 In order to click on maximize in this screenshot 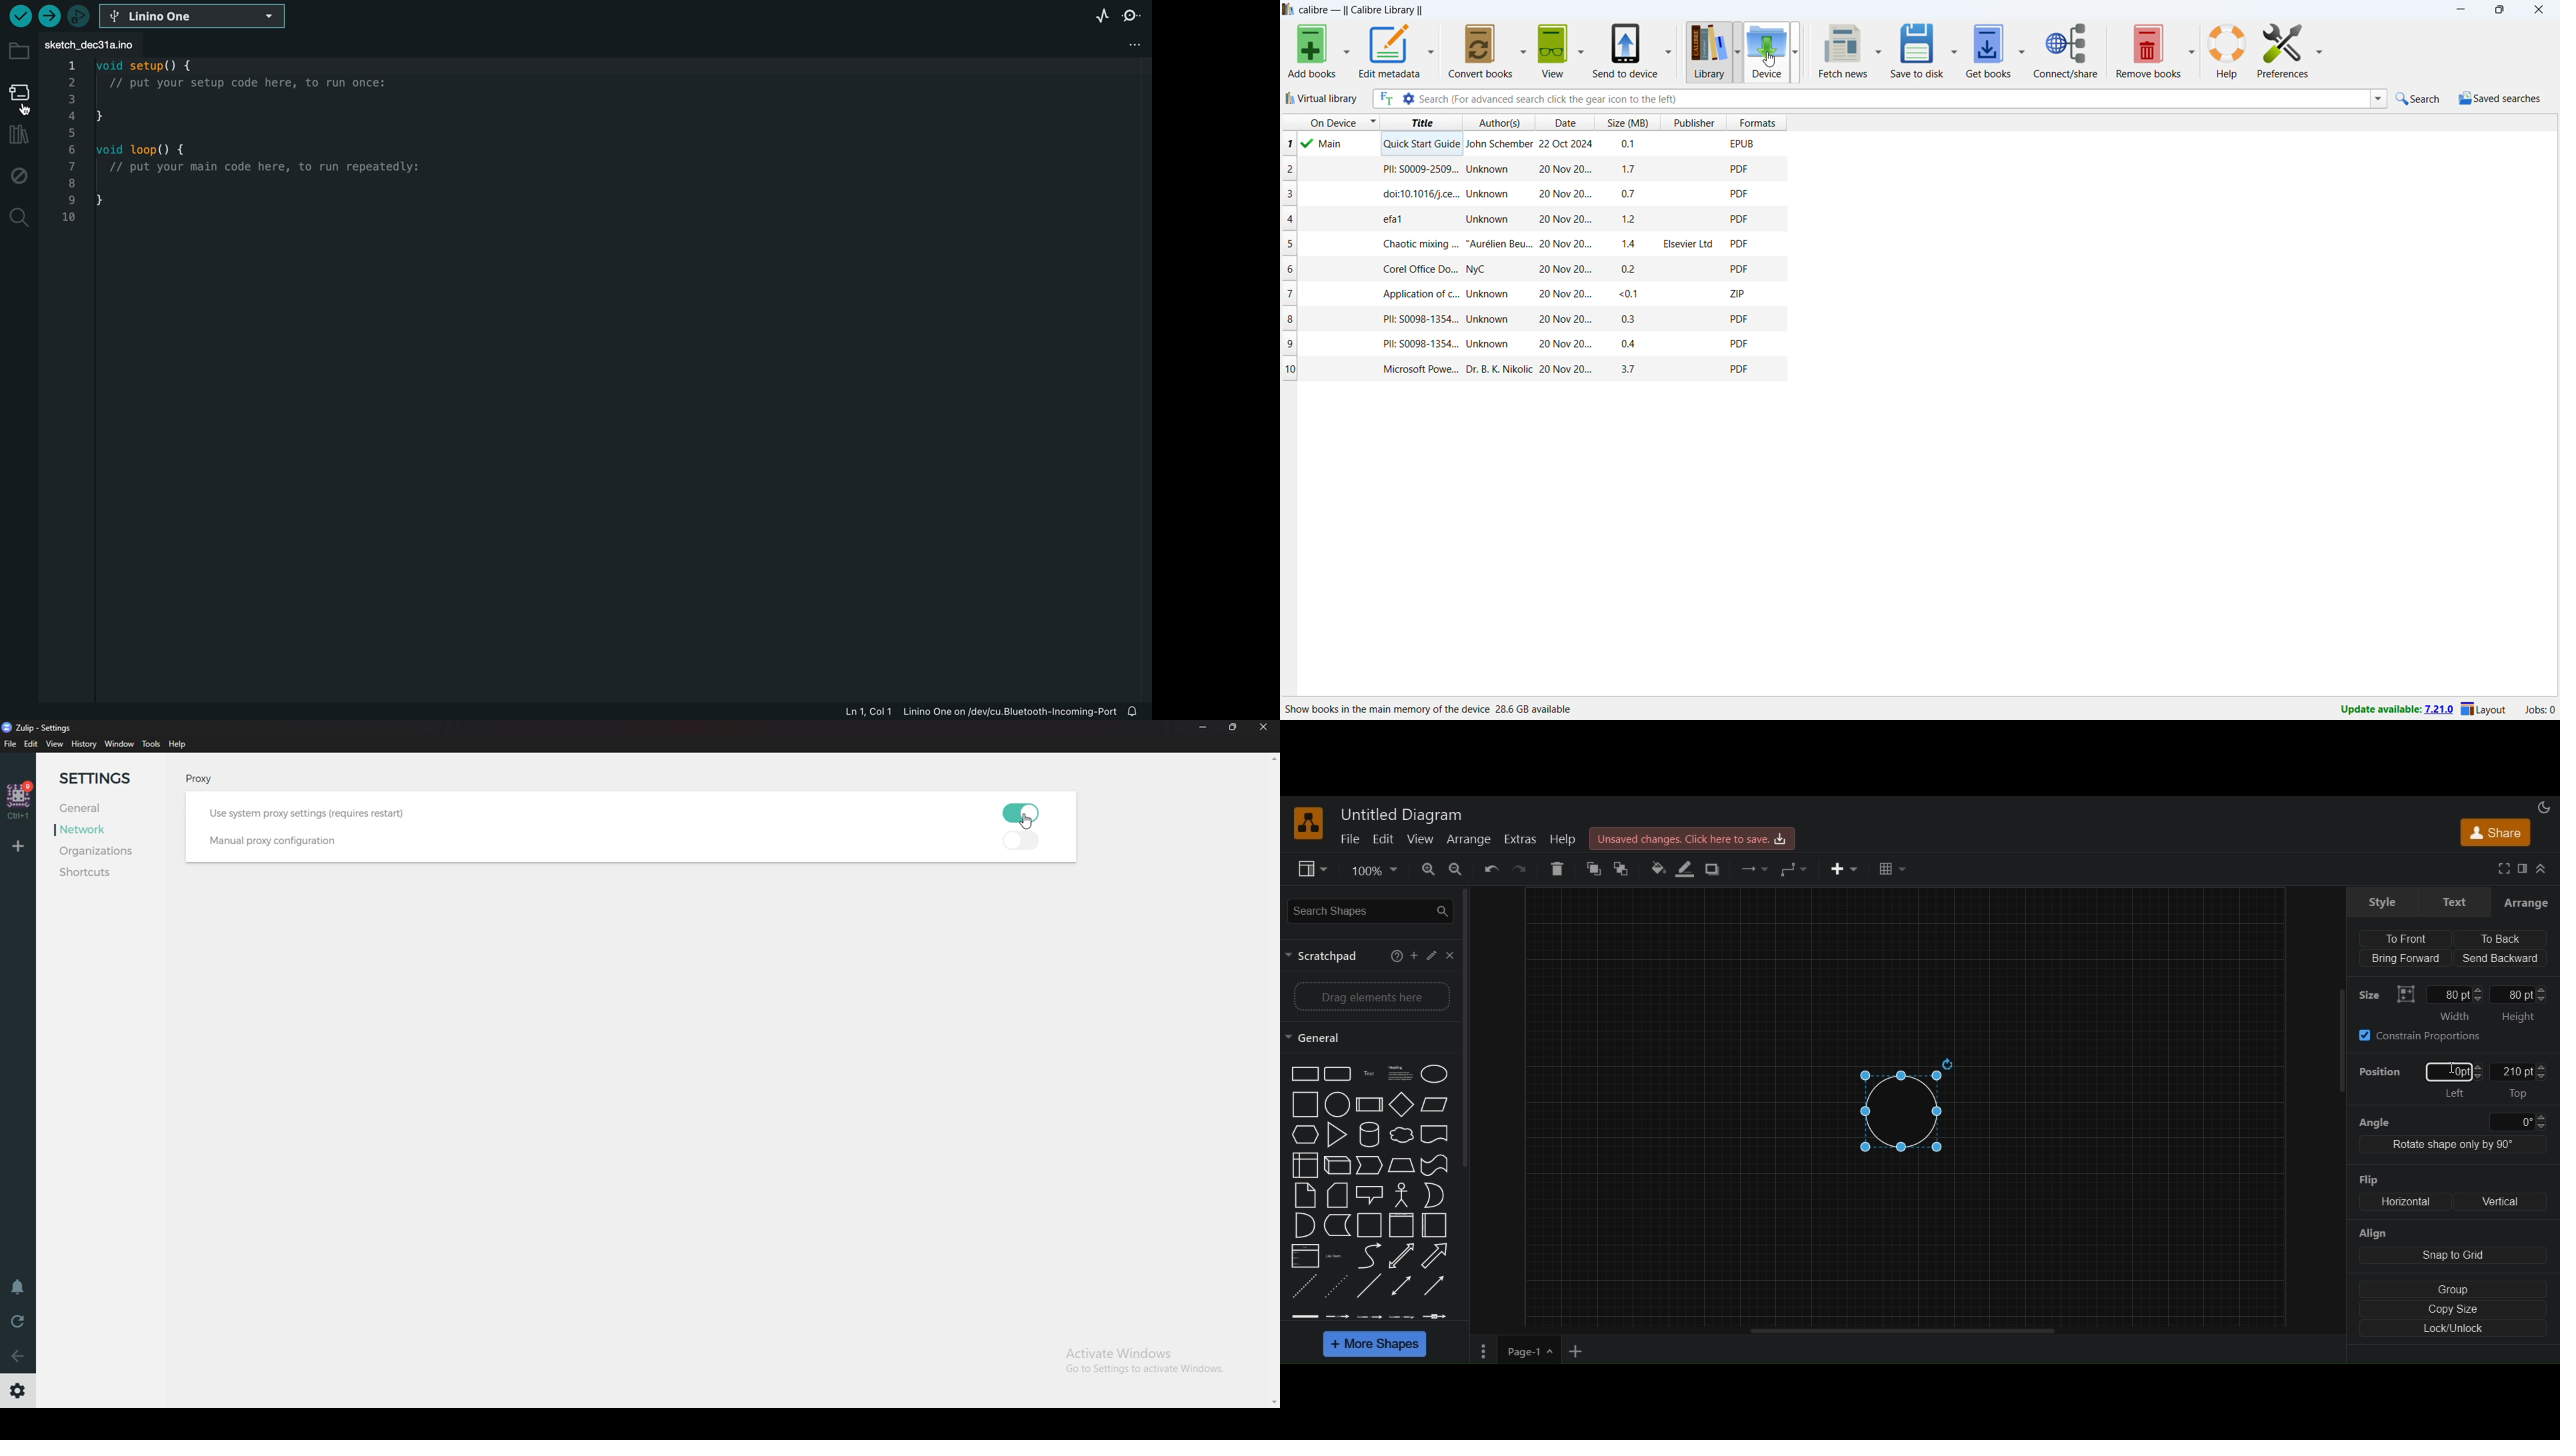, I will do `click(2498, 10)`.